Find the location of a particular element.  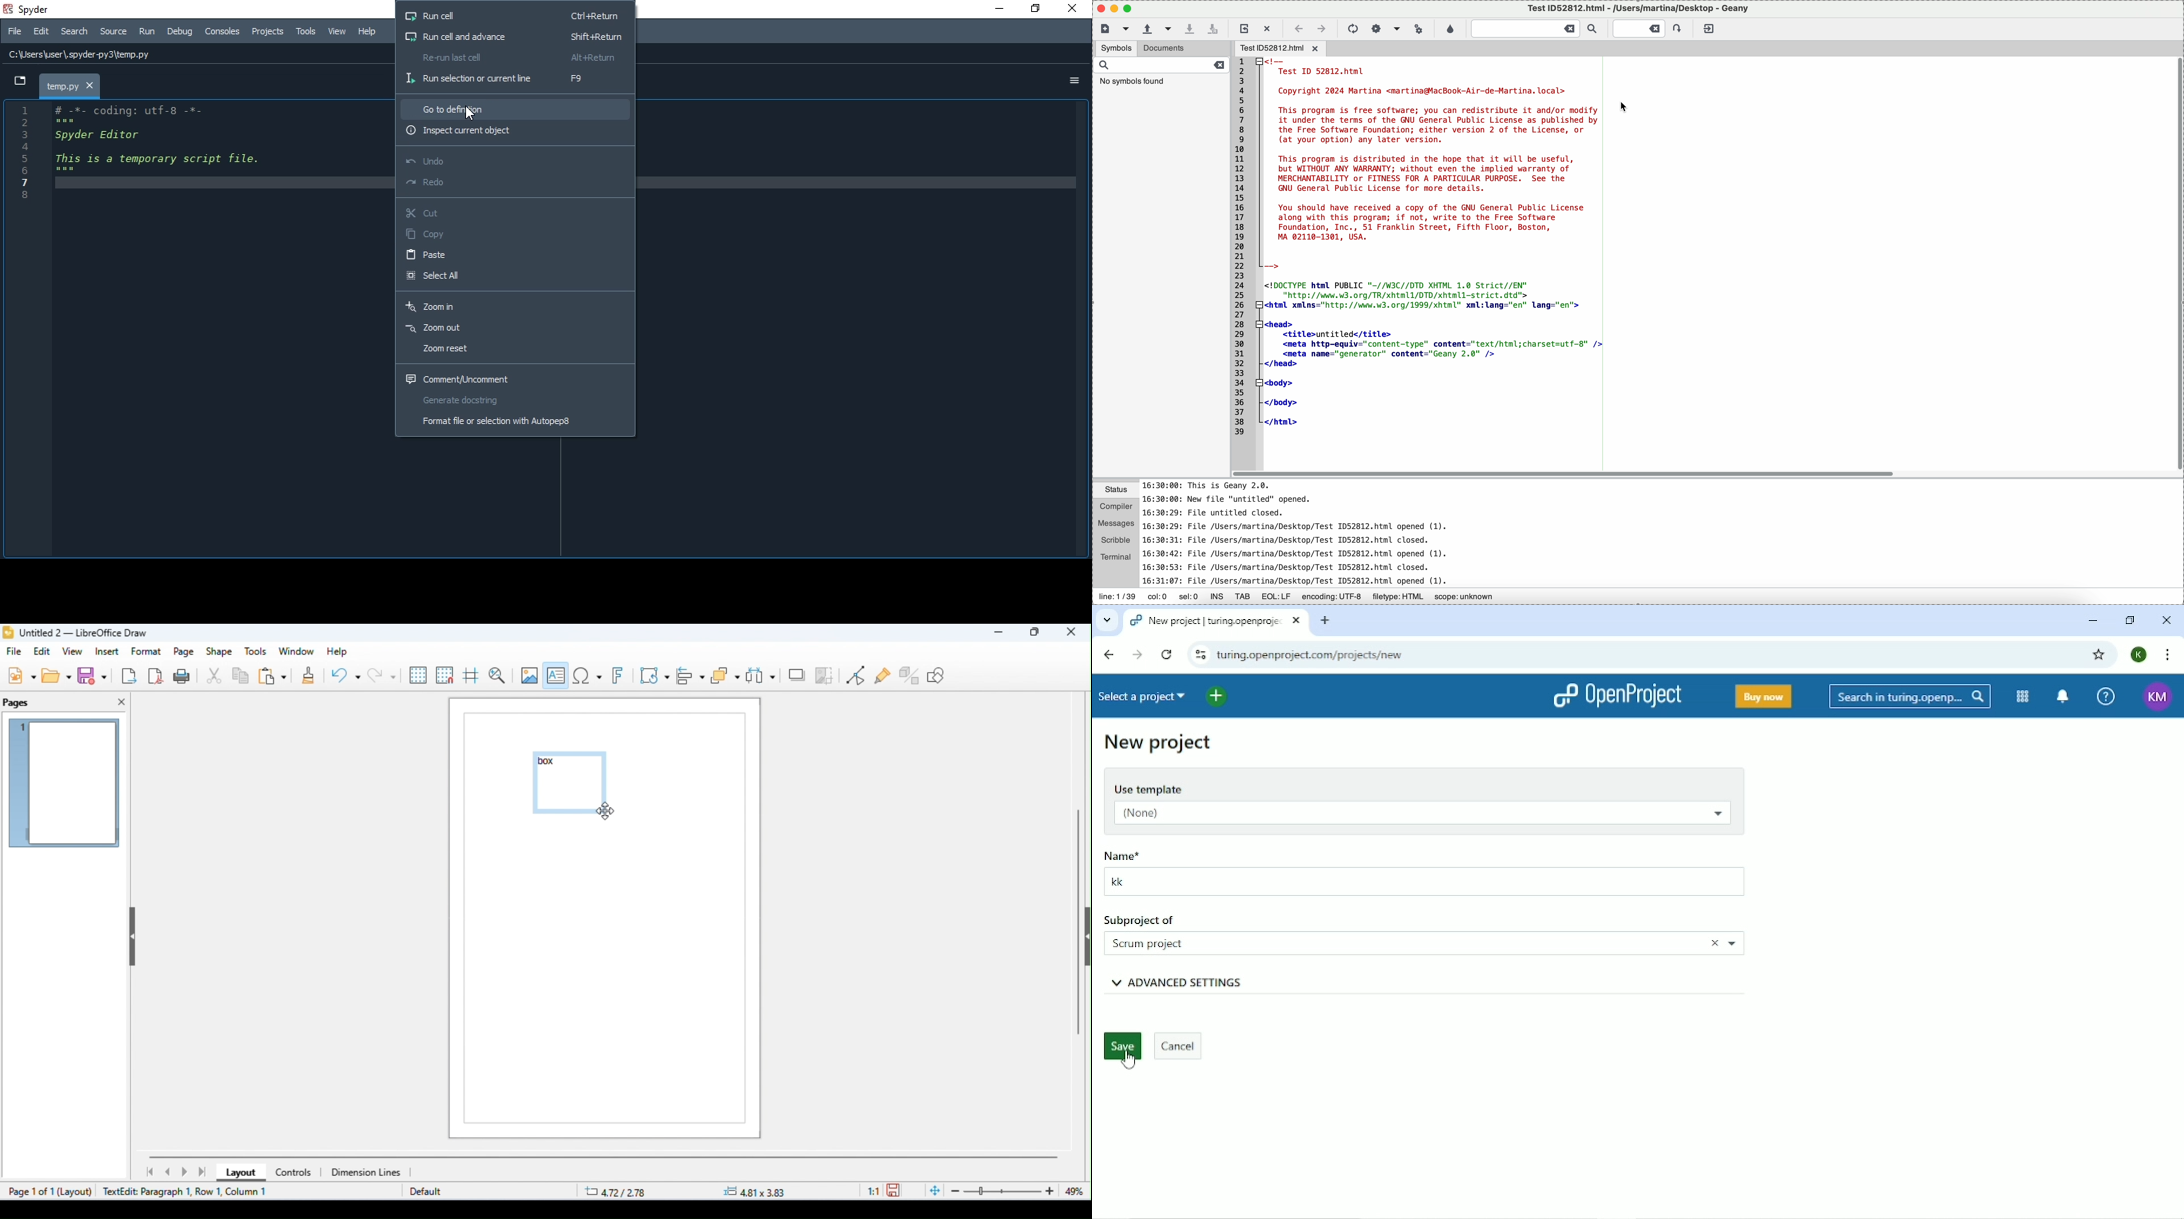

hide is located at coordinates (1085, 939).